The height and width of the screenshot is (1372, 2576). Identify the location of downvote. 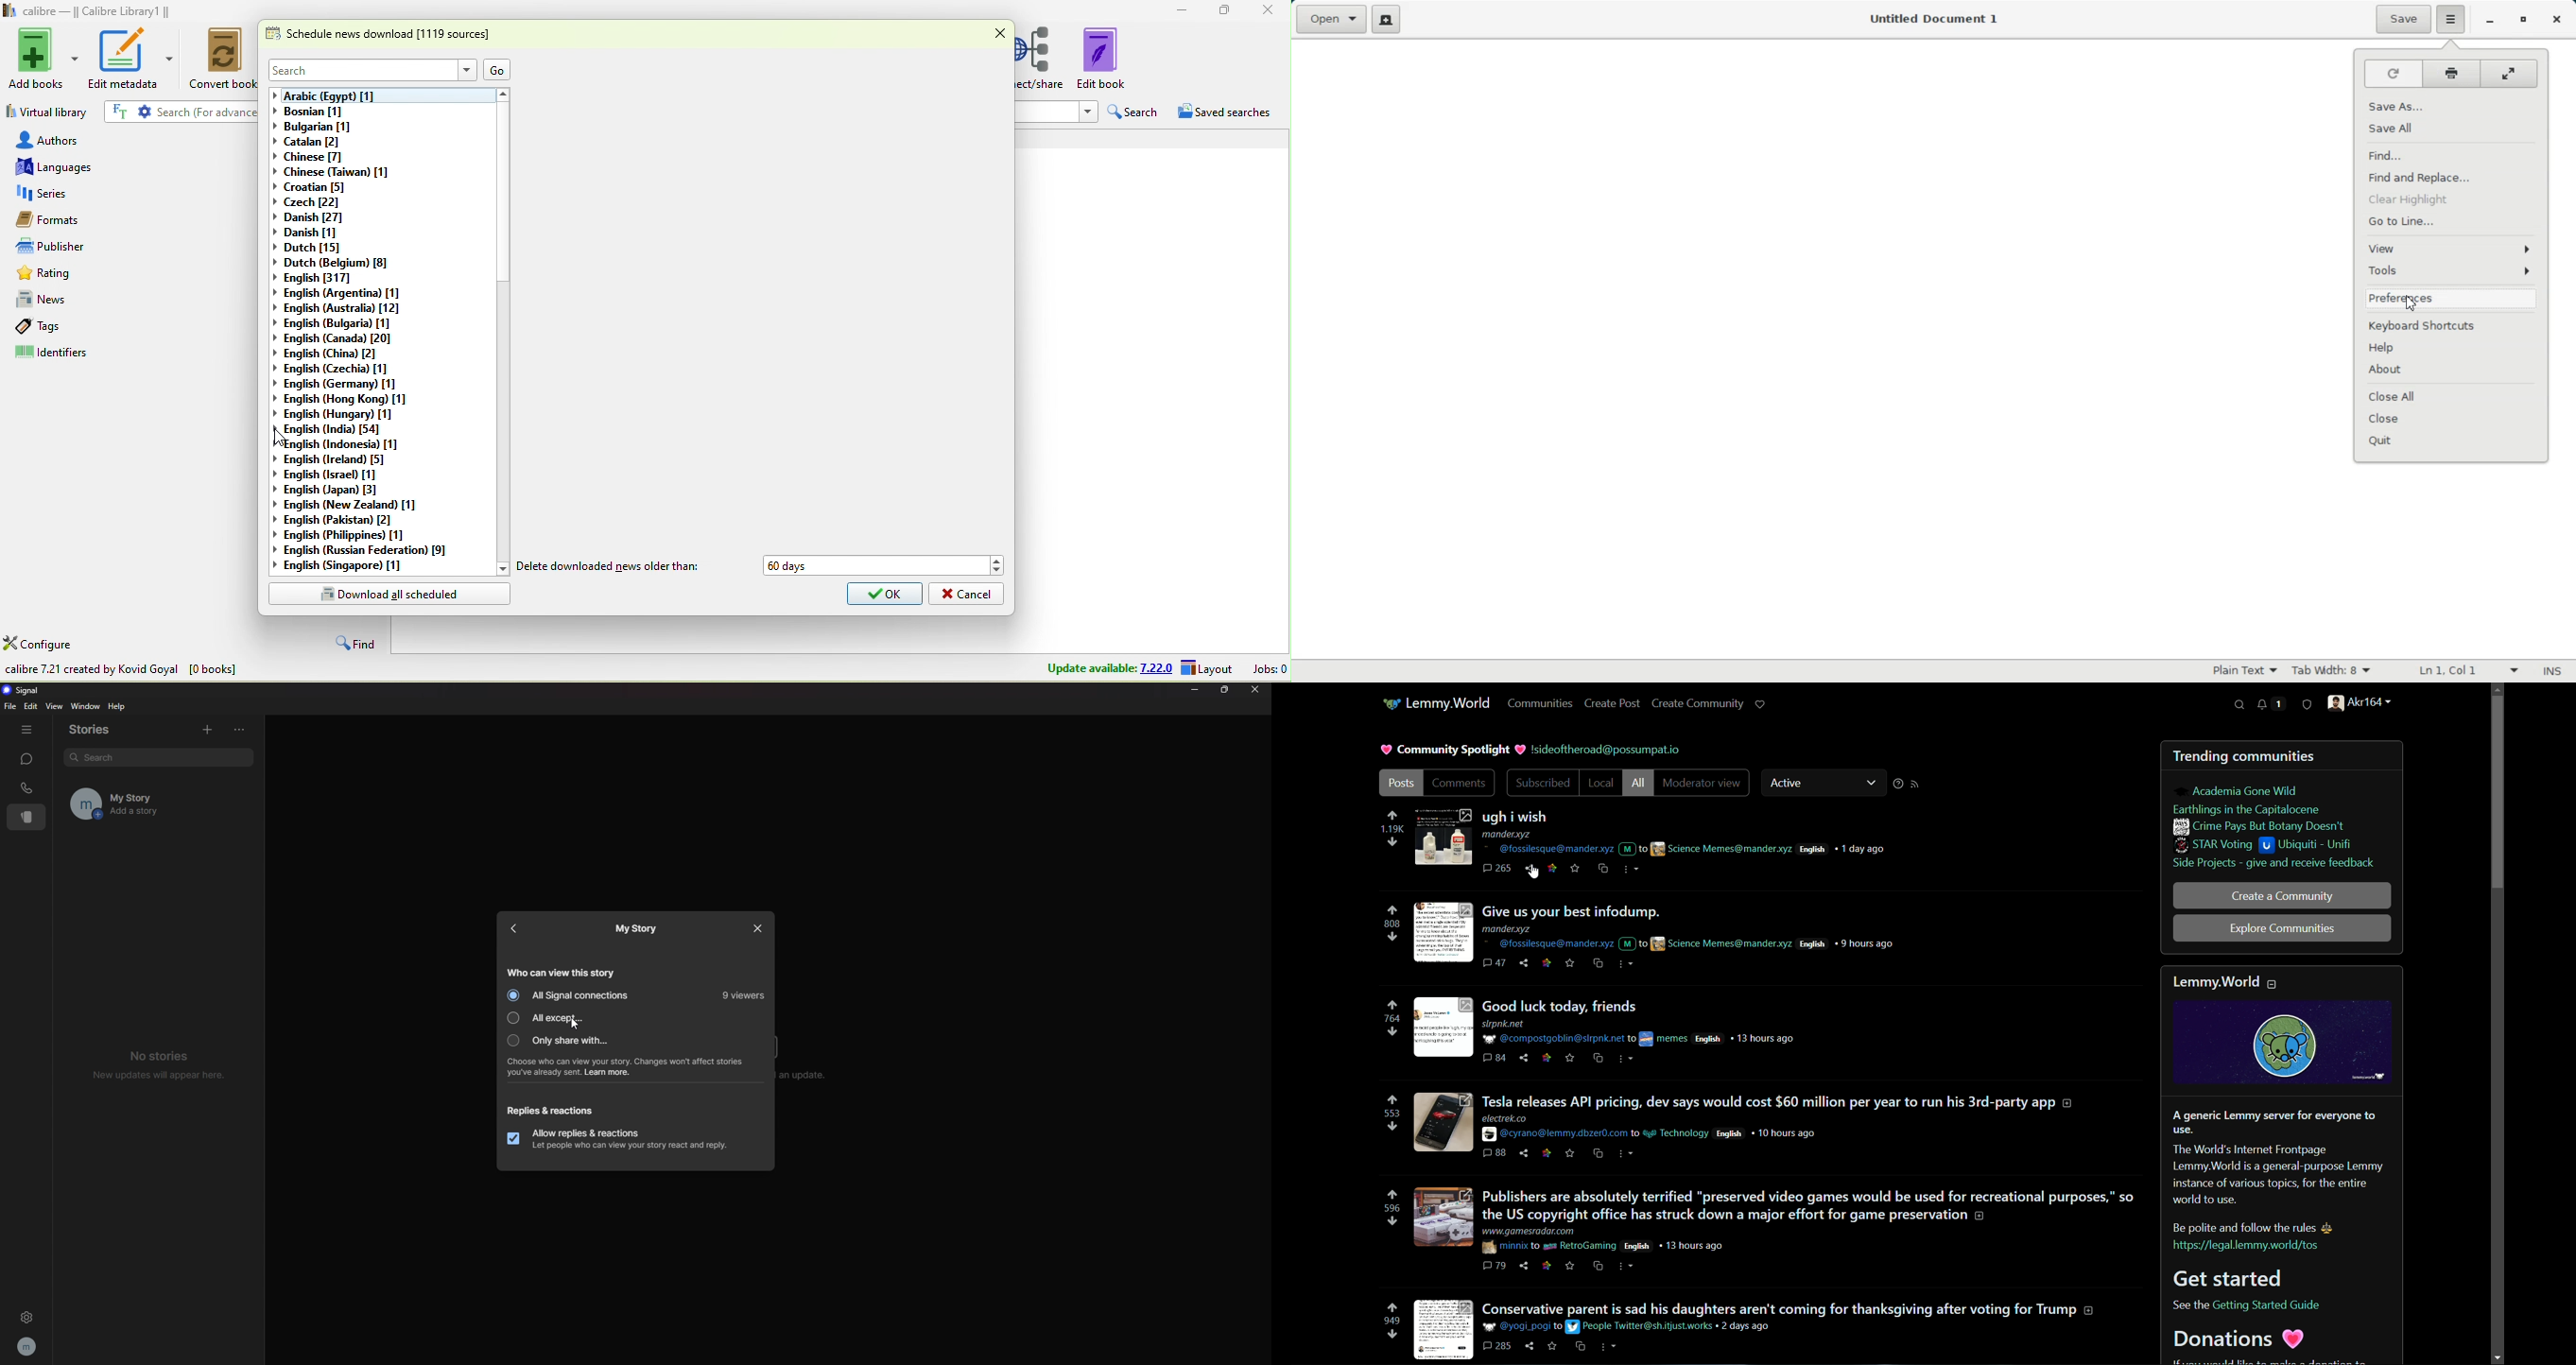
(1392, 1335).